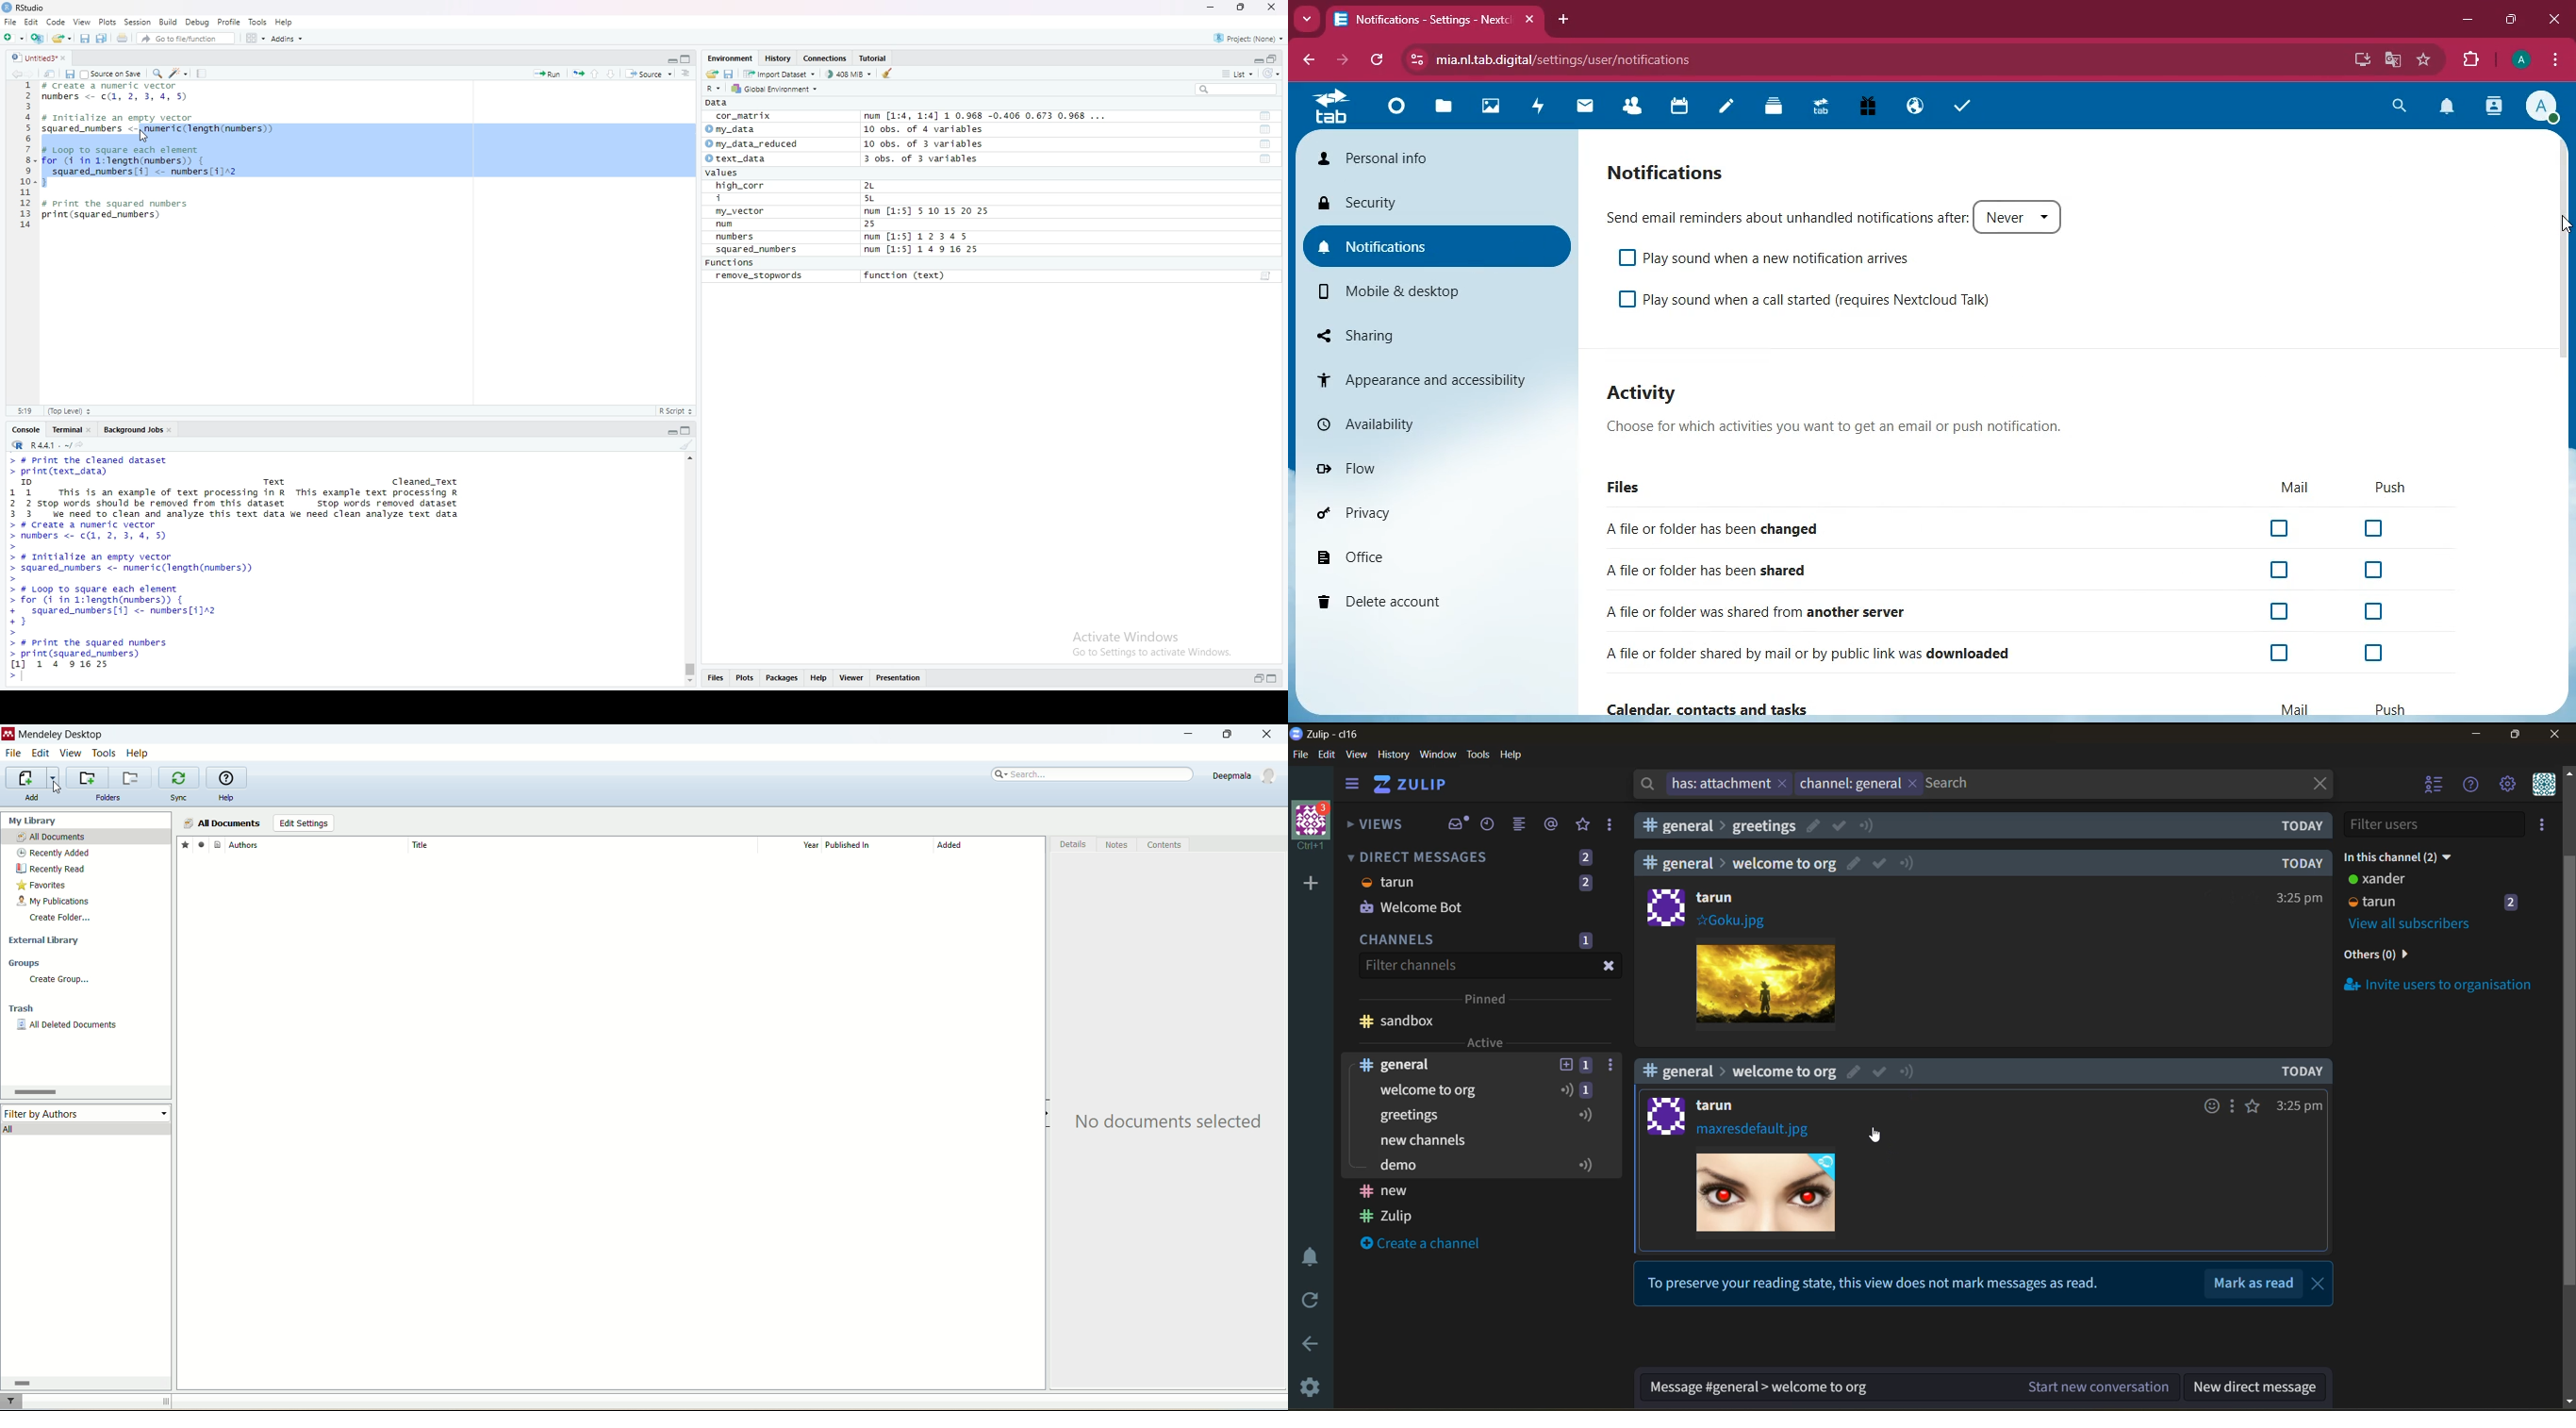  I want to click on # general > welcome to org, so click(1738, 1070).